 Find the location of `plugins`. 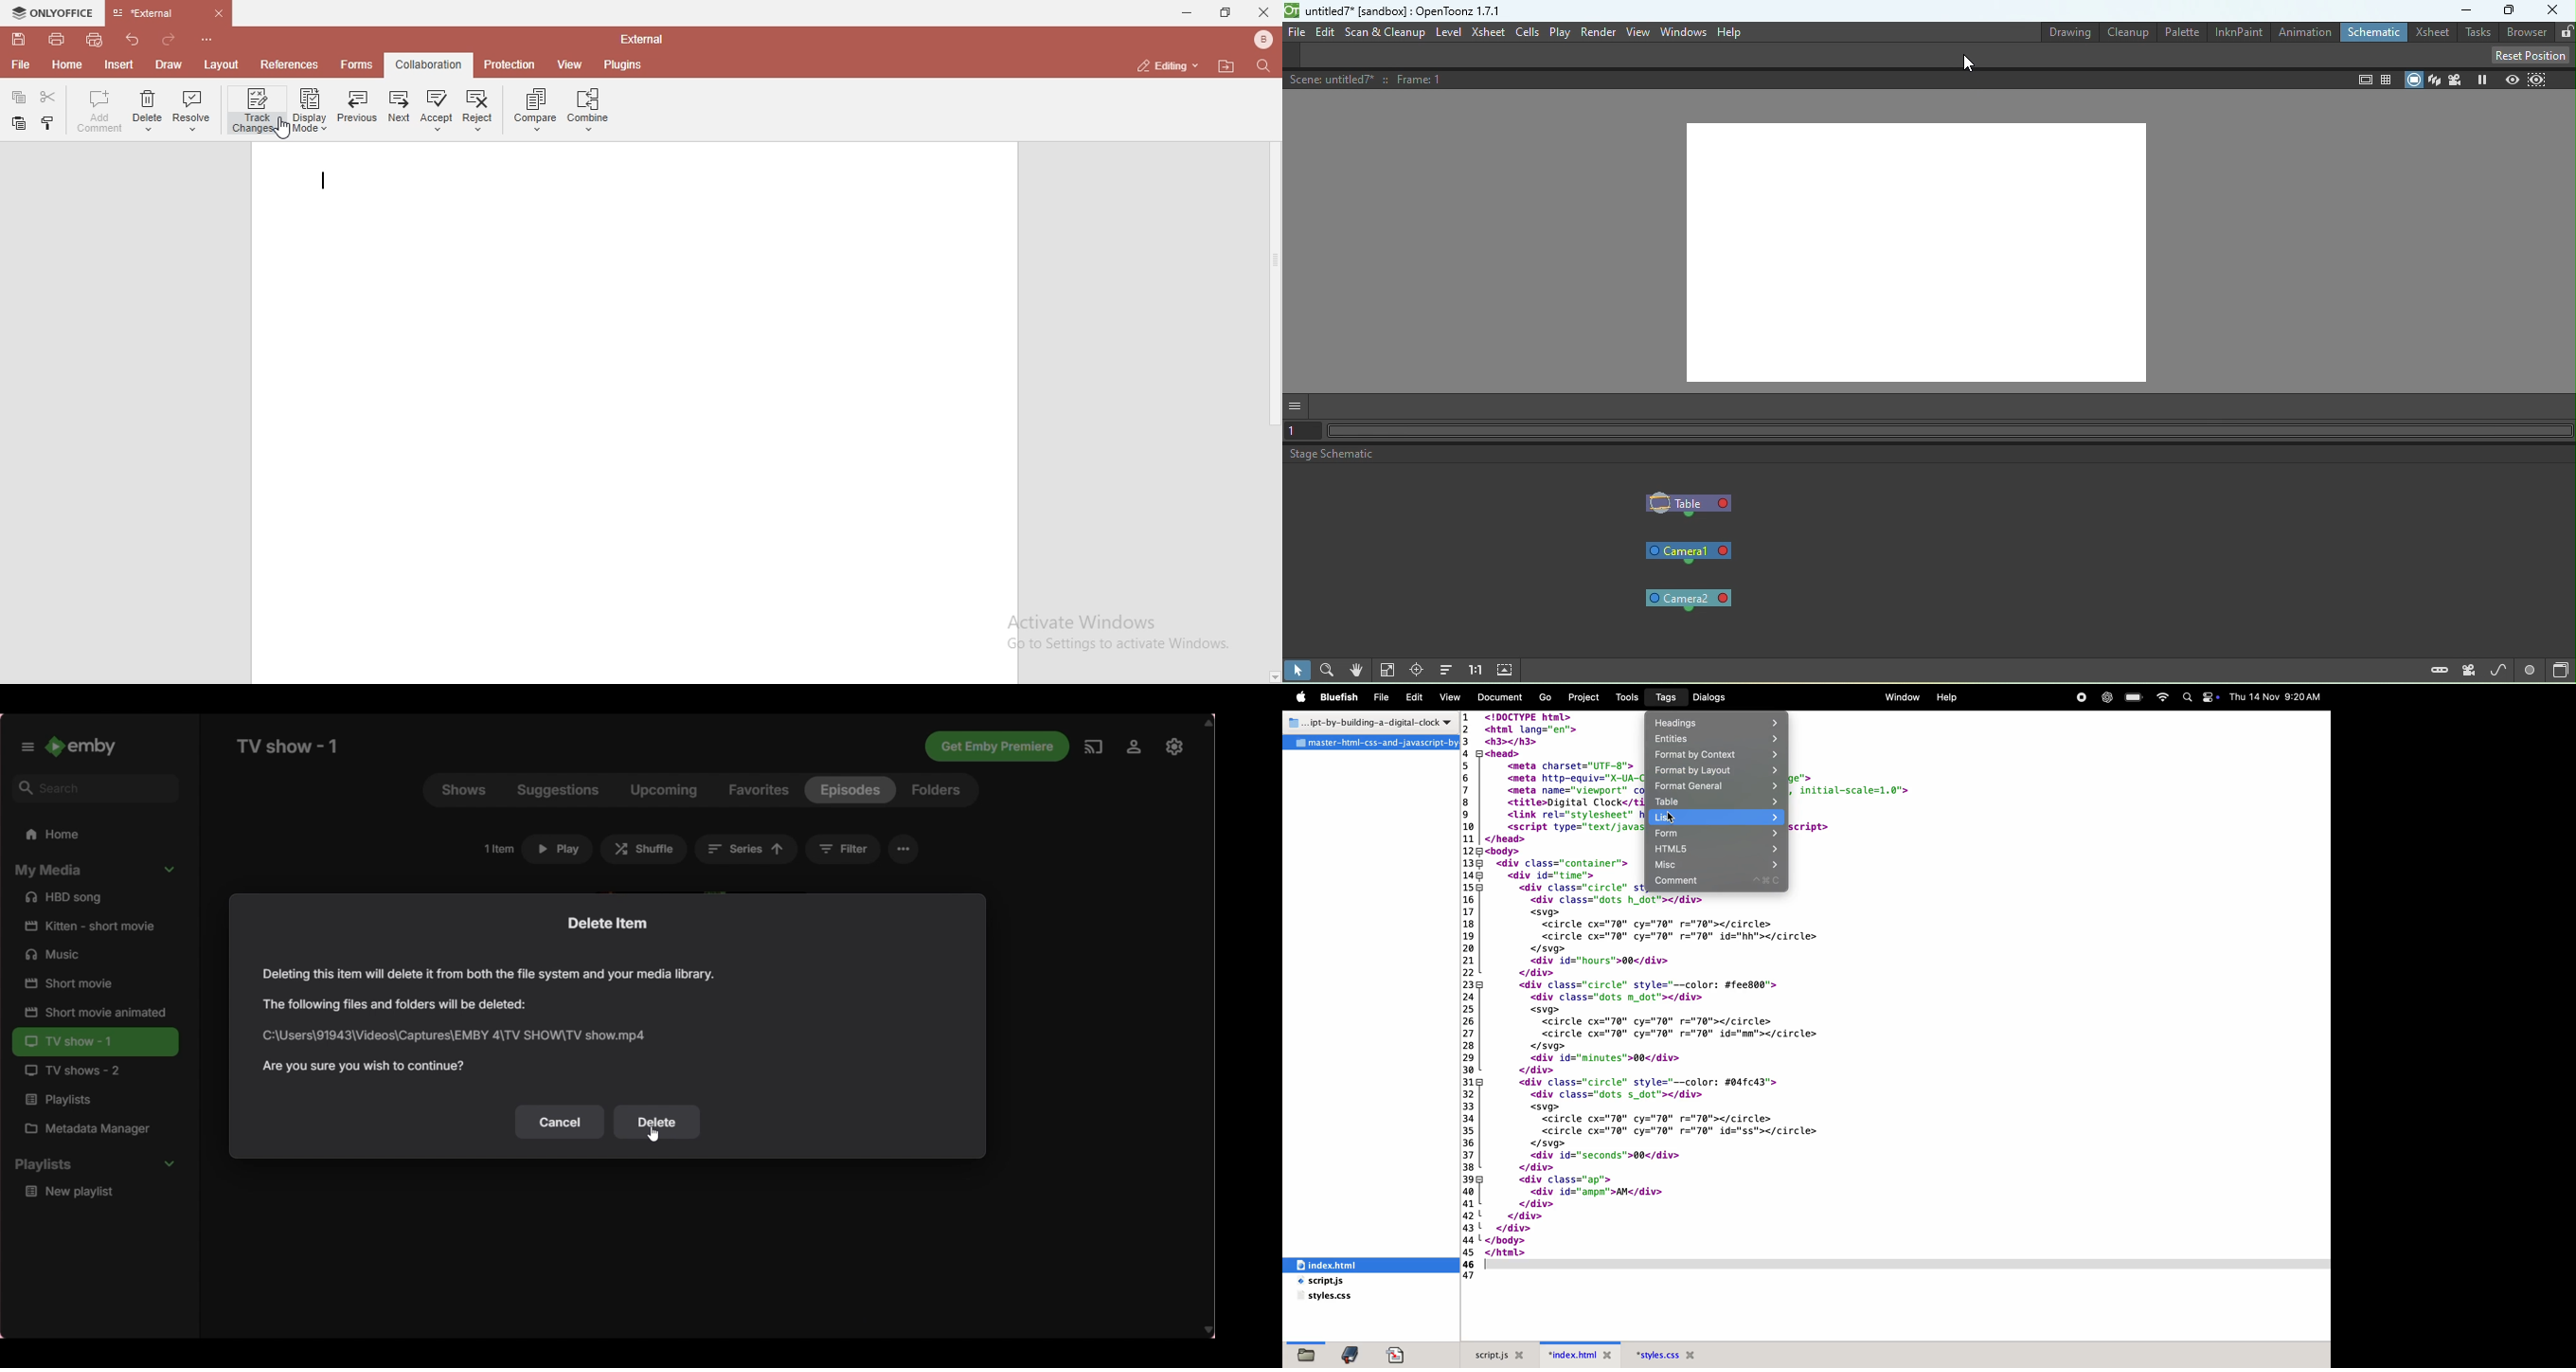

plugins is located at coordinates (624, 66).